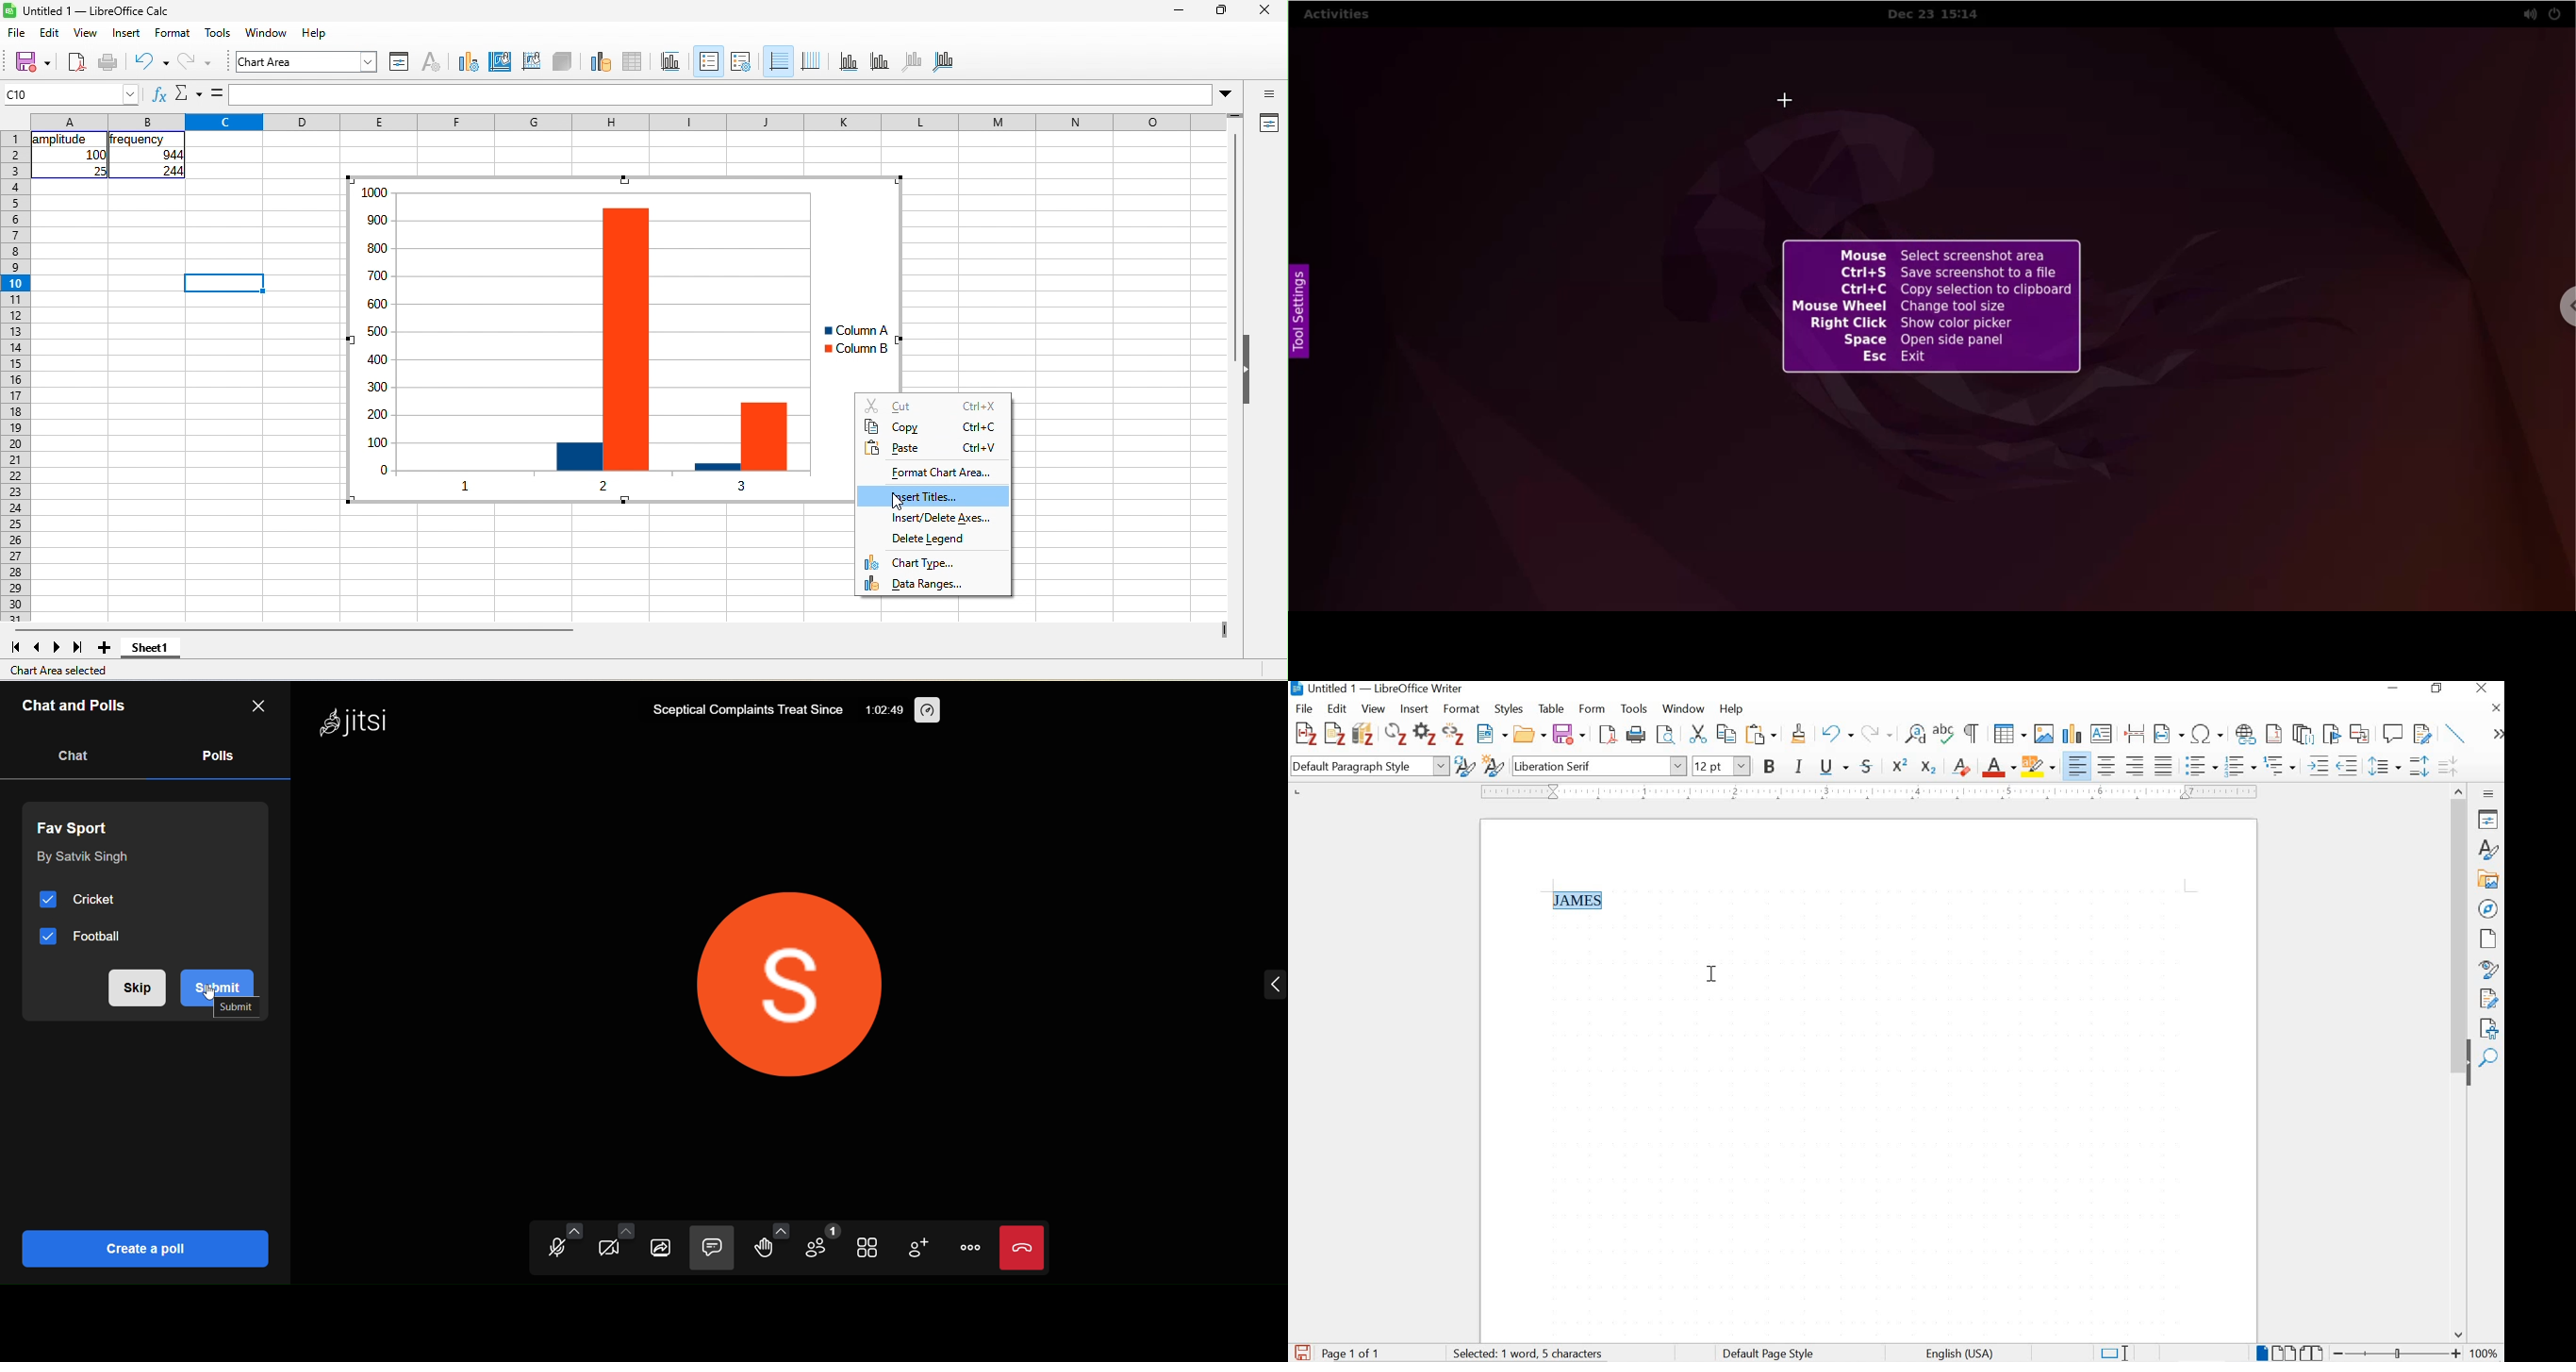 The image size is (2576, 1372). What do you see at coordinates (1413, 710) in the screenshot?
I see `insert` at bounding box center [1413, 710].